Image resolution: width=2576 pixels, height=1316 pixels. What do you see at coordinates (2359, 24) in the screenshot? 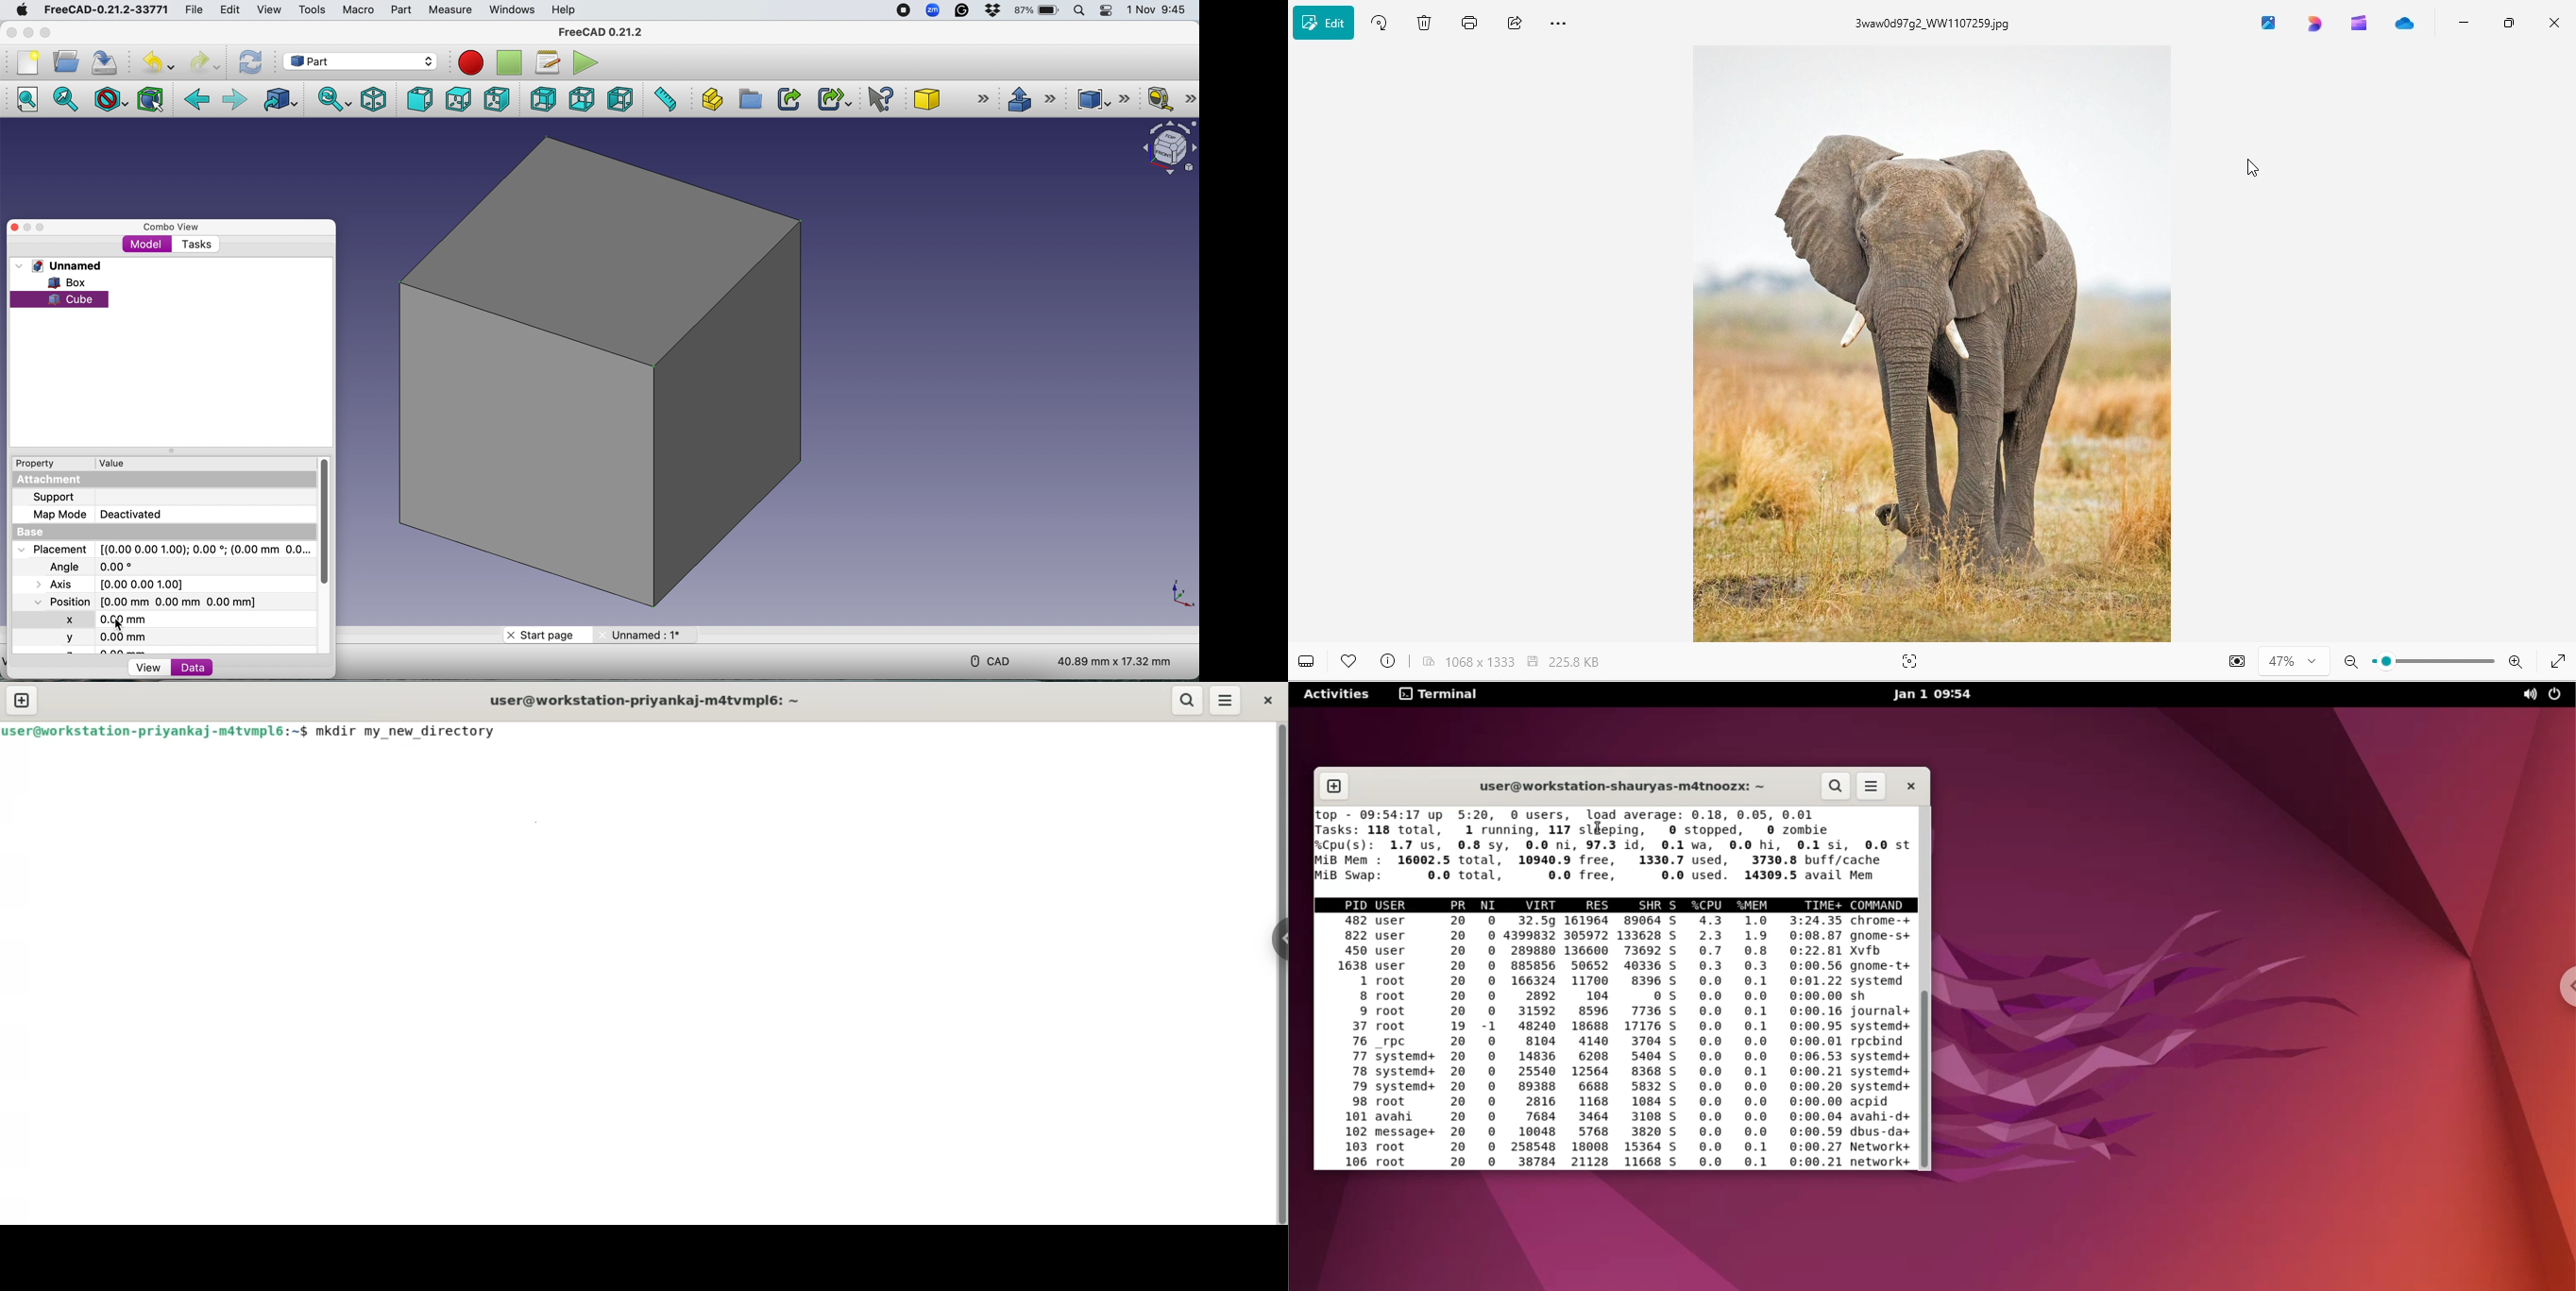
I see `create a video` at bounding box center [2359, 24].